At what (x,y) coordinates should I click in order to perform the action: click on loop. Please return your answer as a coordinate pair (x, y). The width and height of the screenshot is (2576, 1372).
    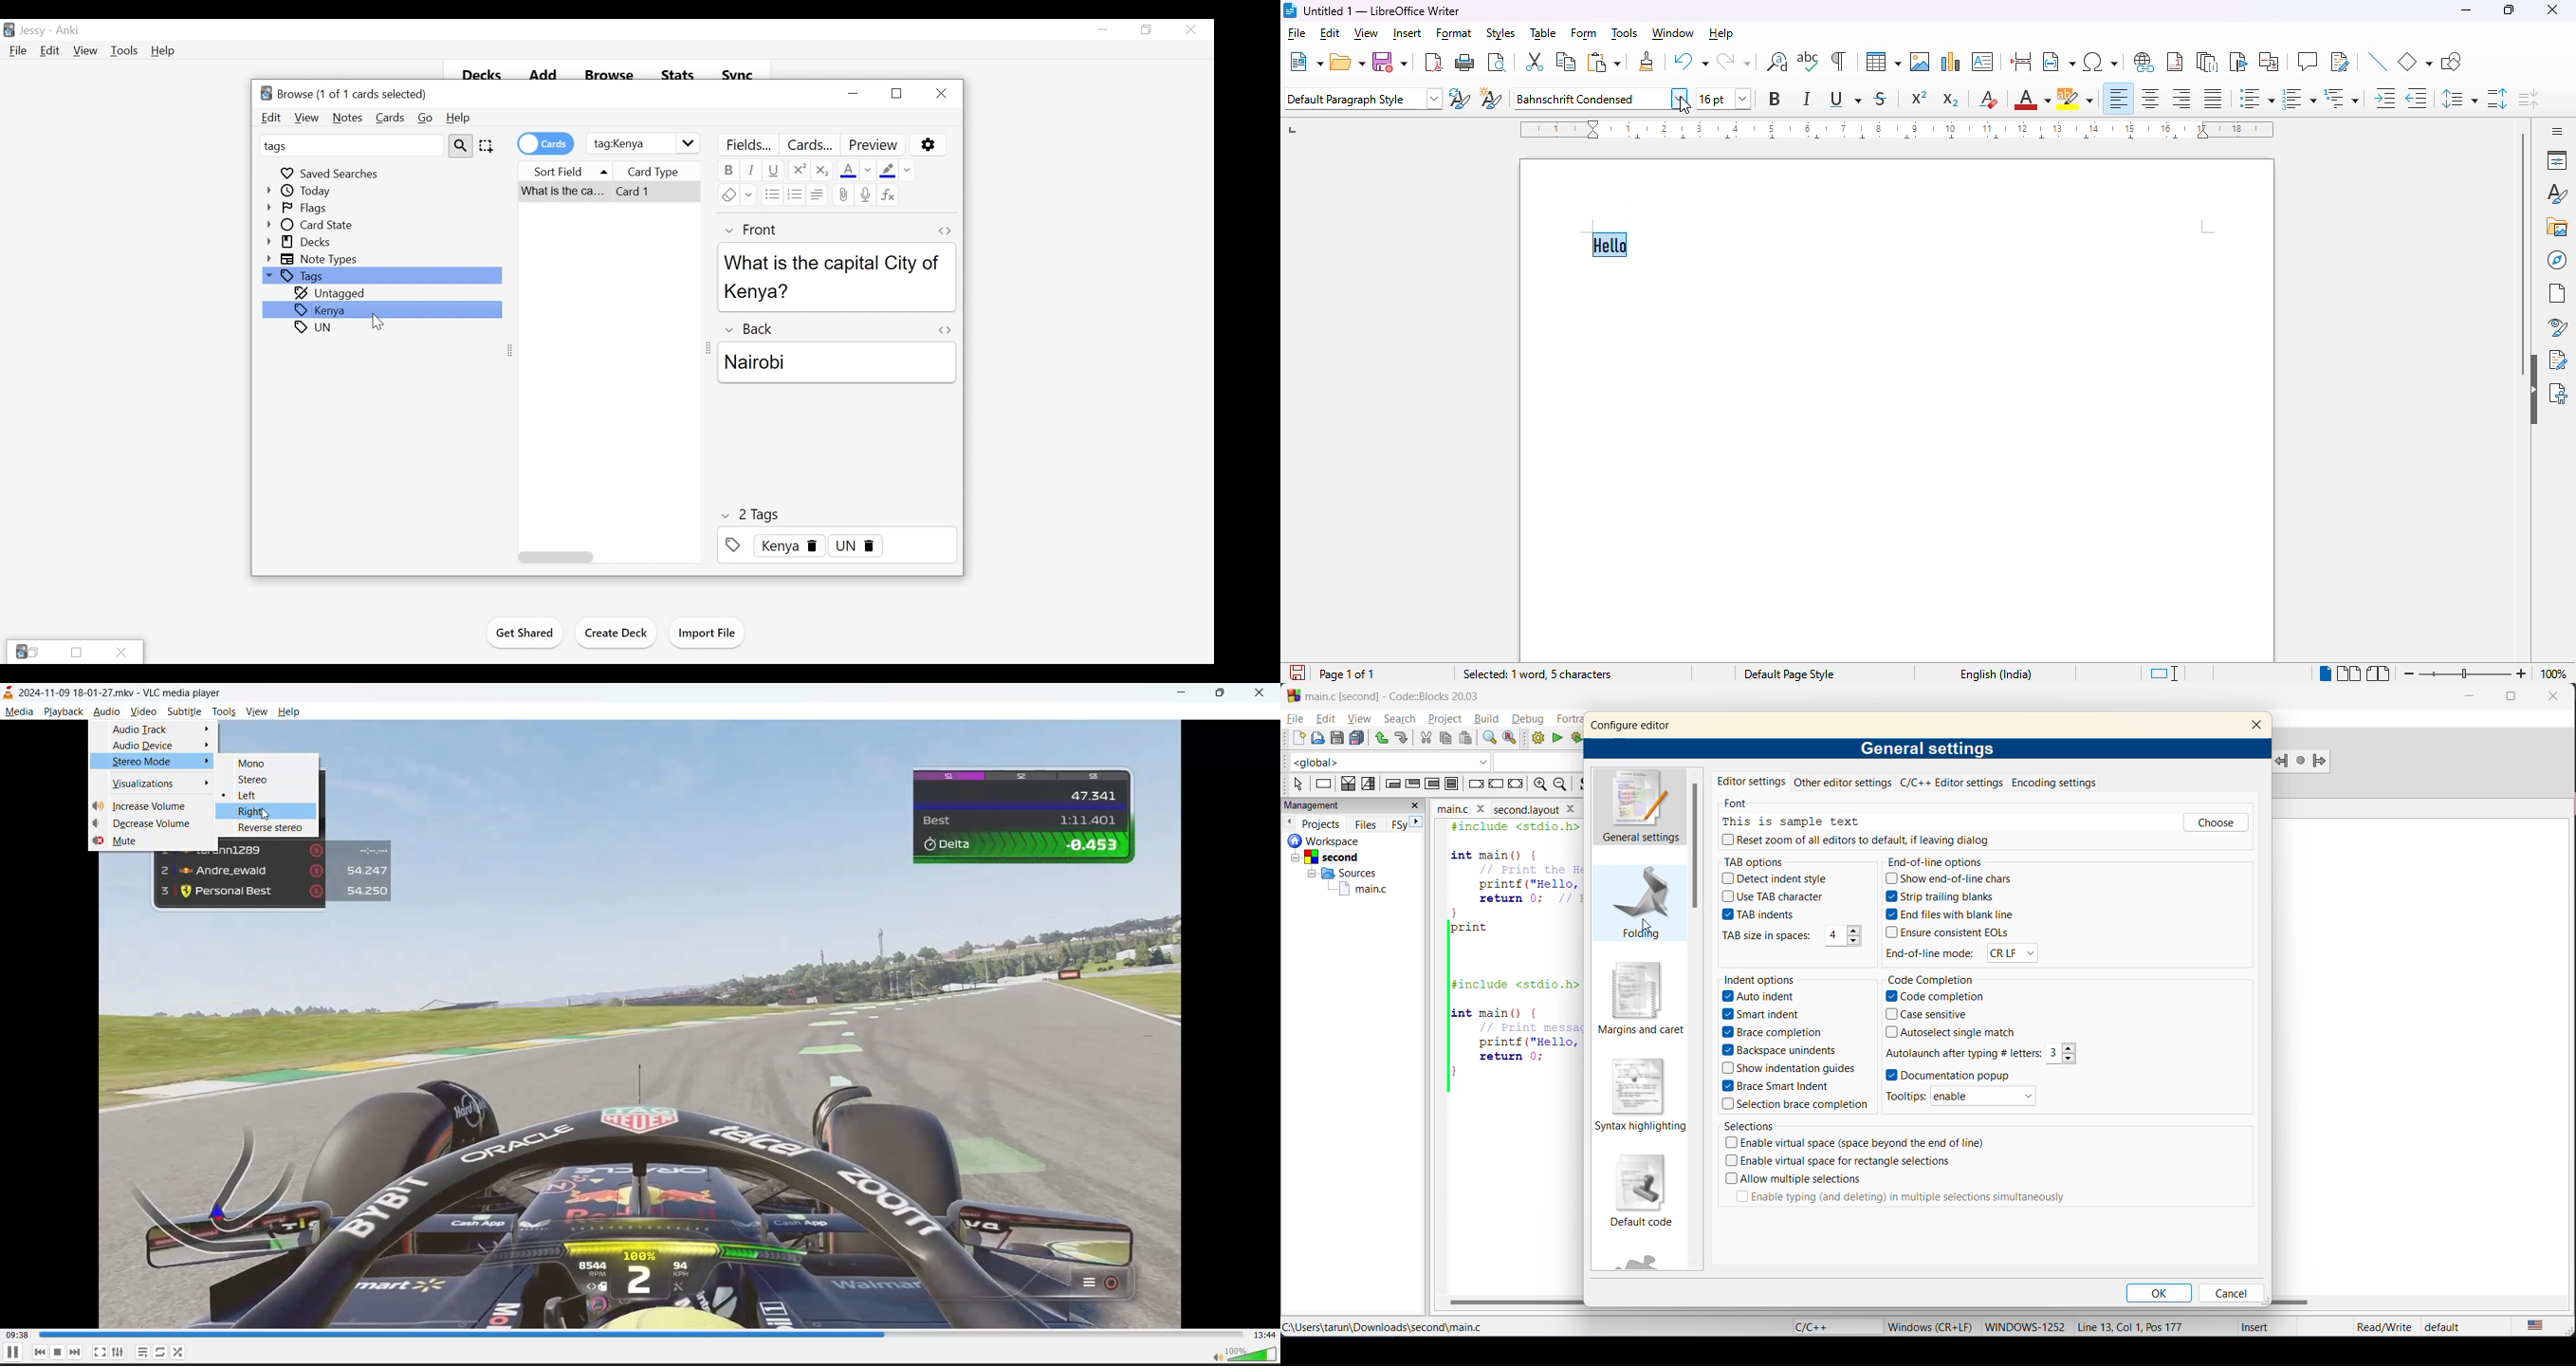
    Looking at the image, I should click on (159, 1353).